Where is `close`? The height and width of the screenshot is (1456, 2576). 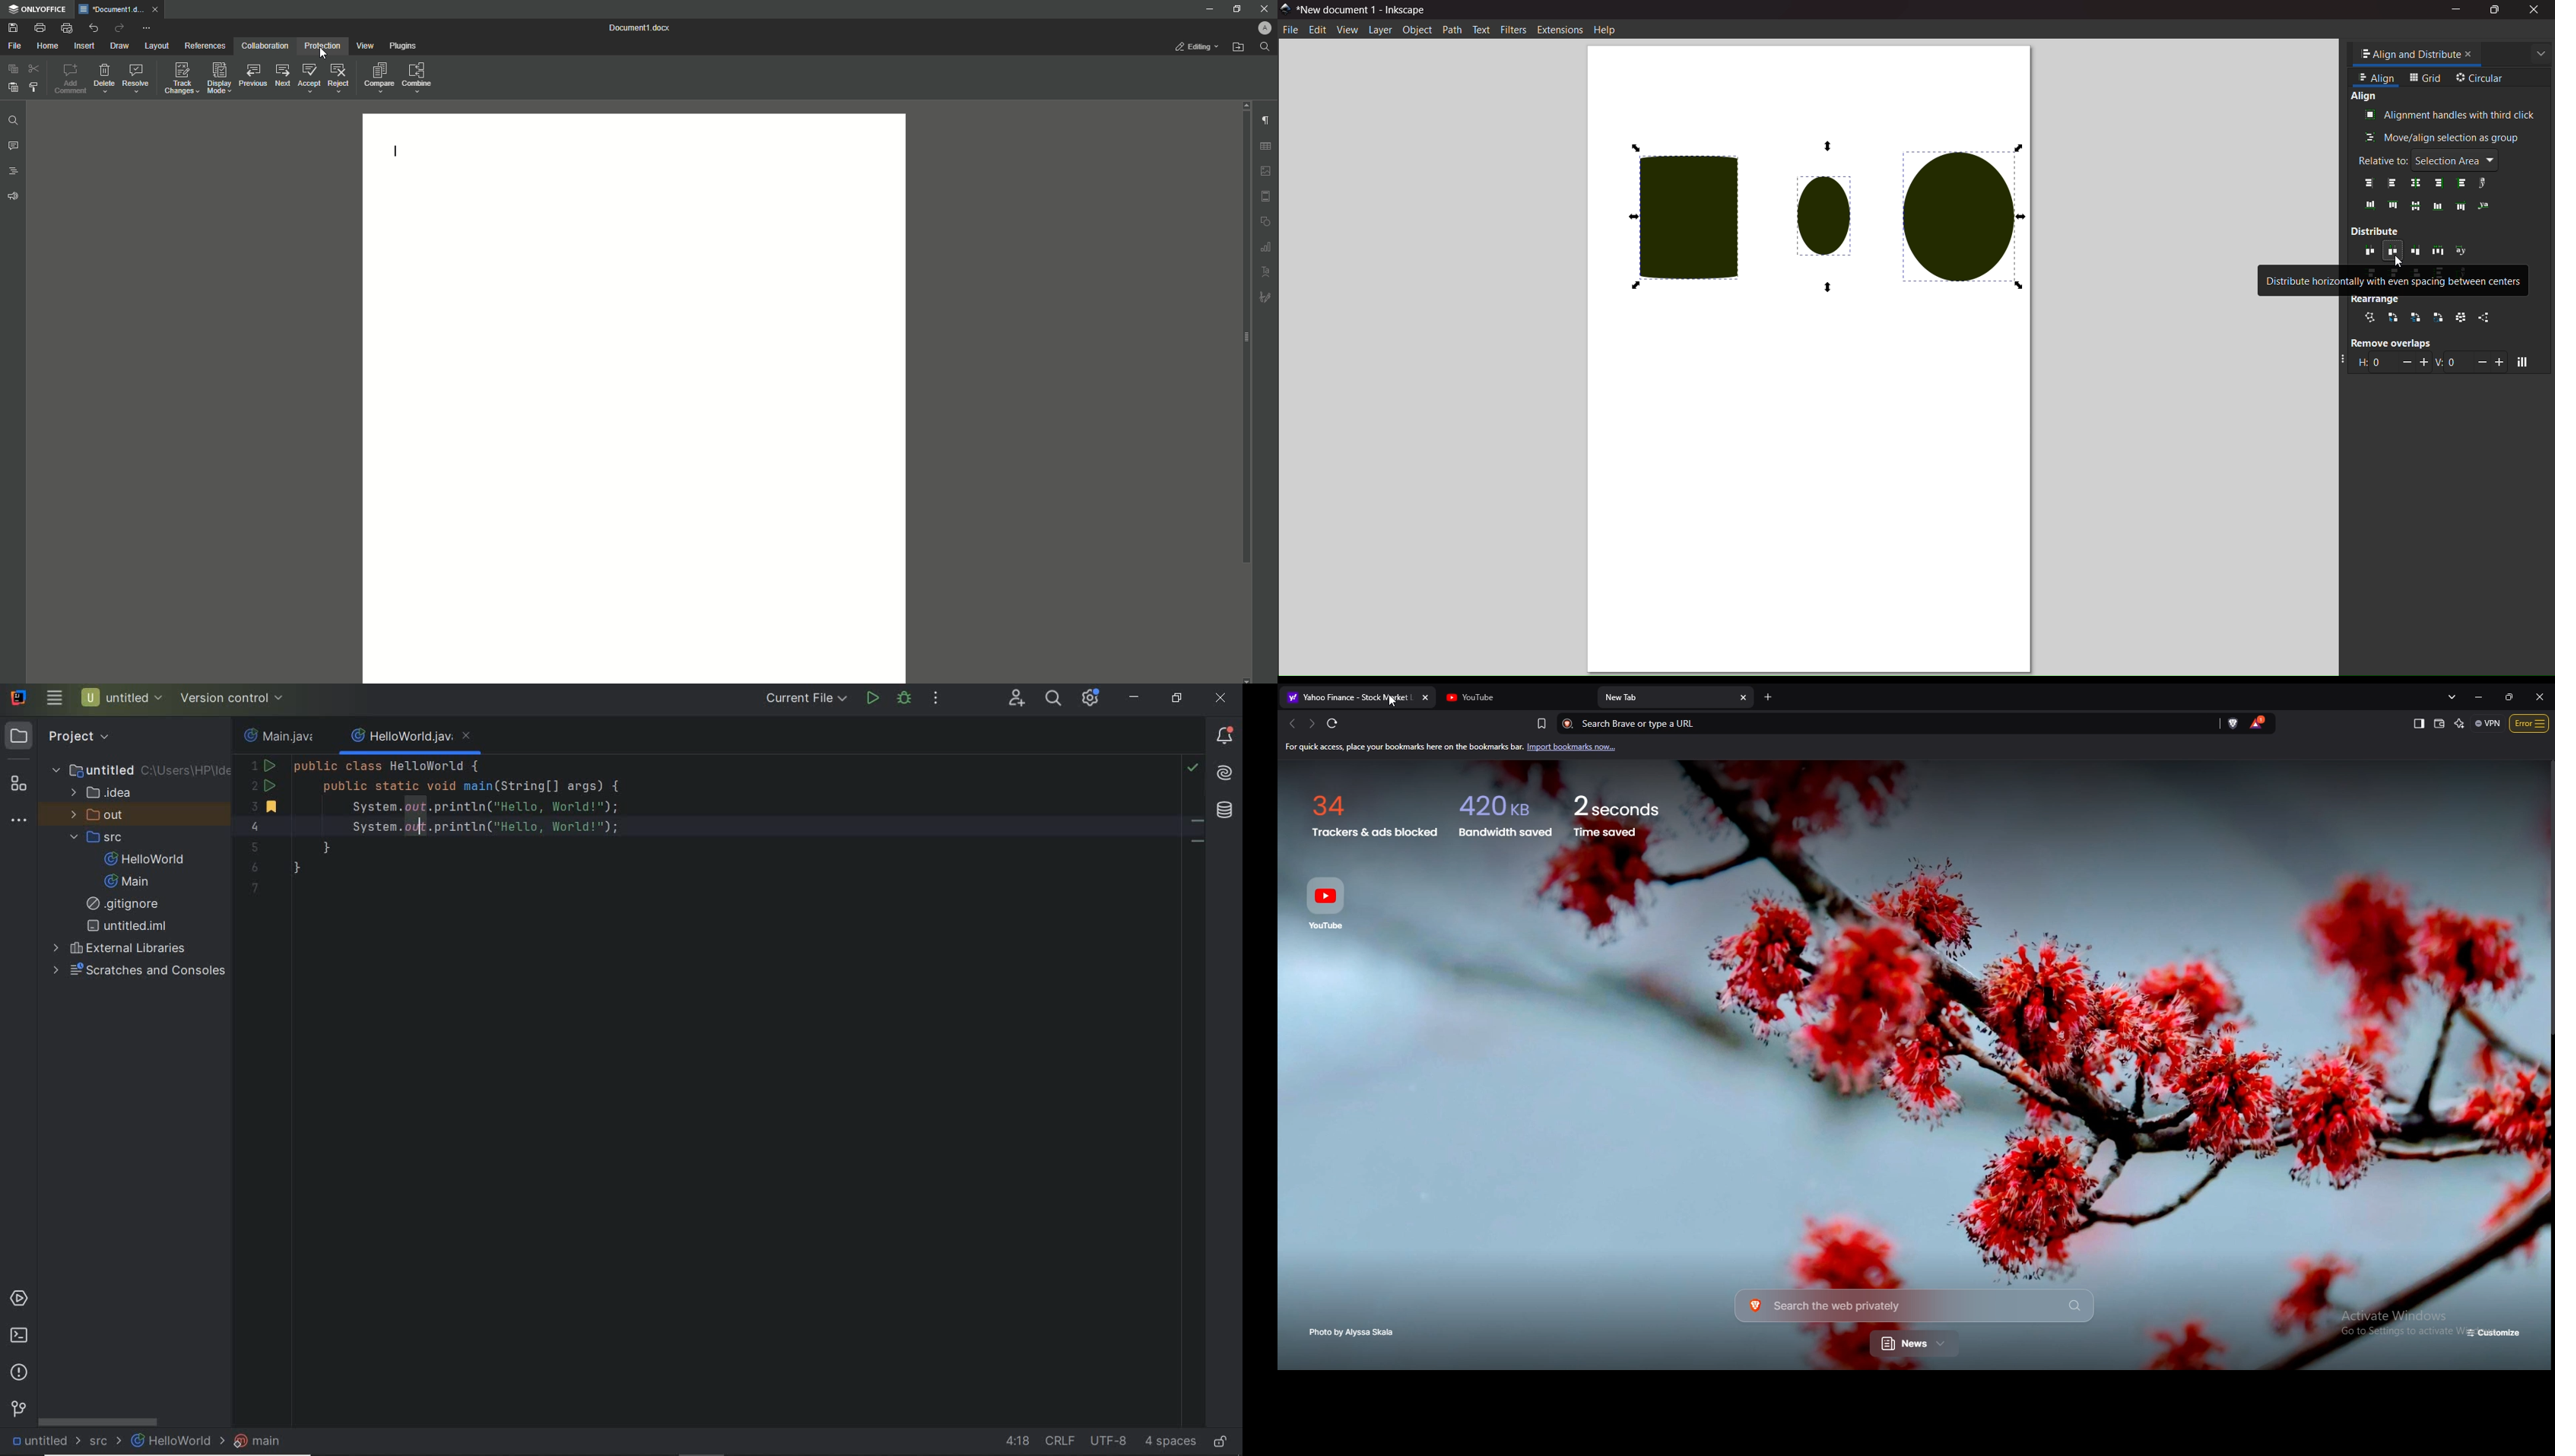 close is located at coordinates (155, 9).